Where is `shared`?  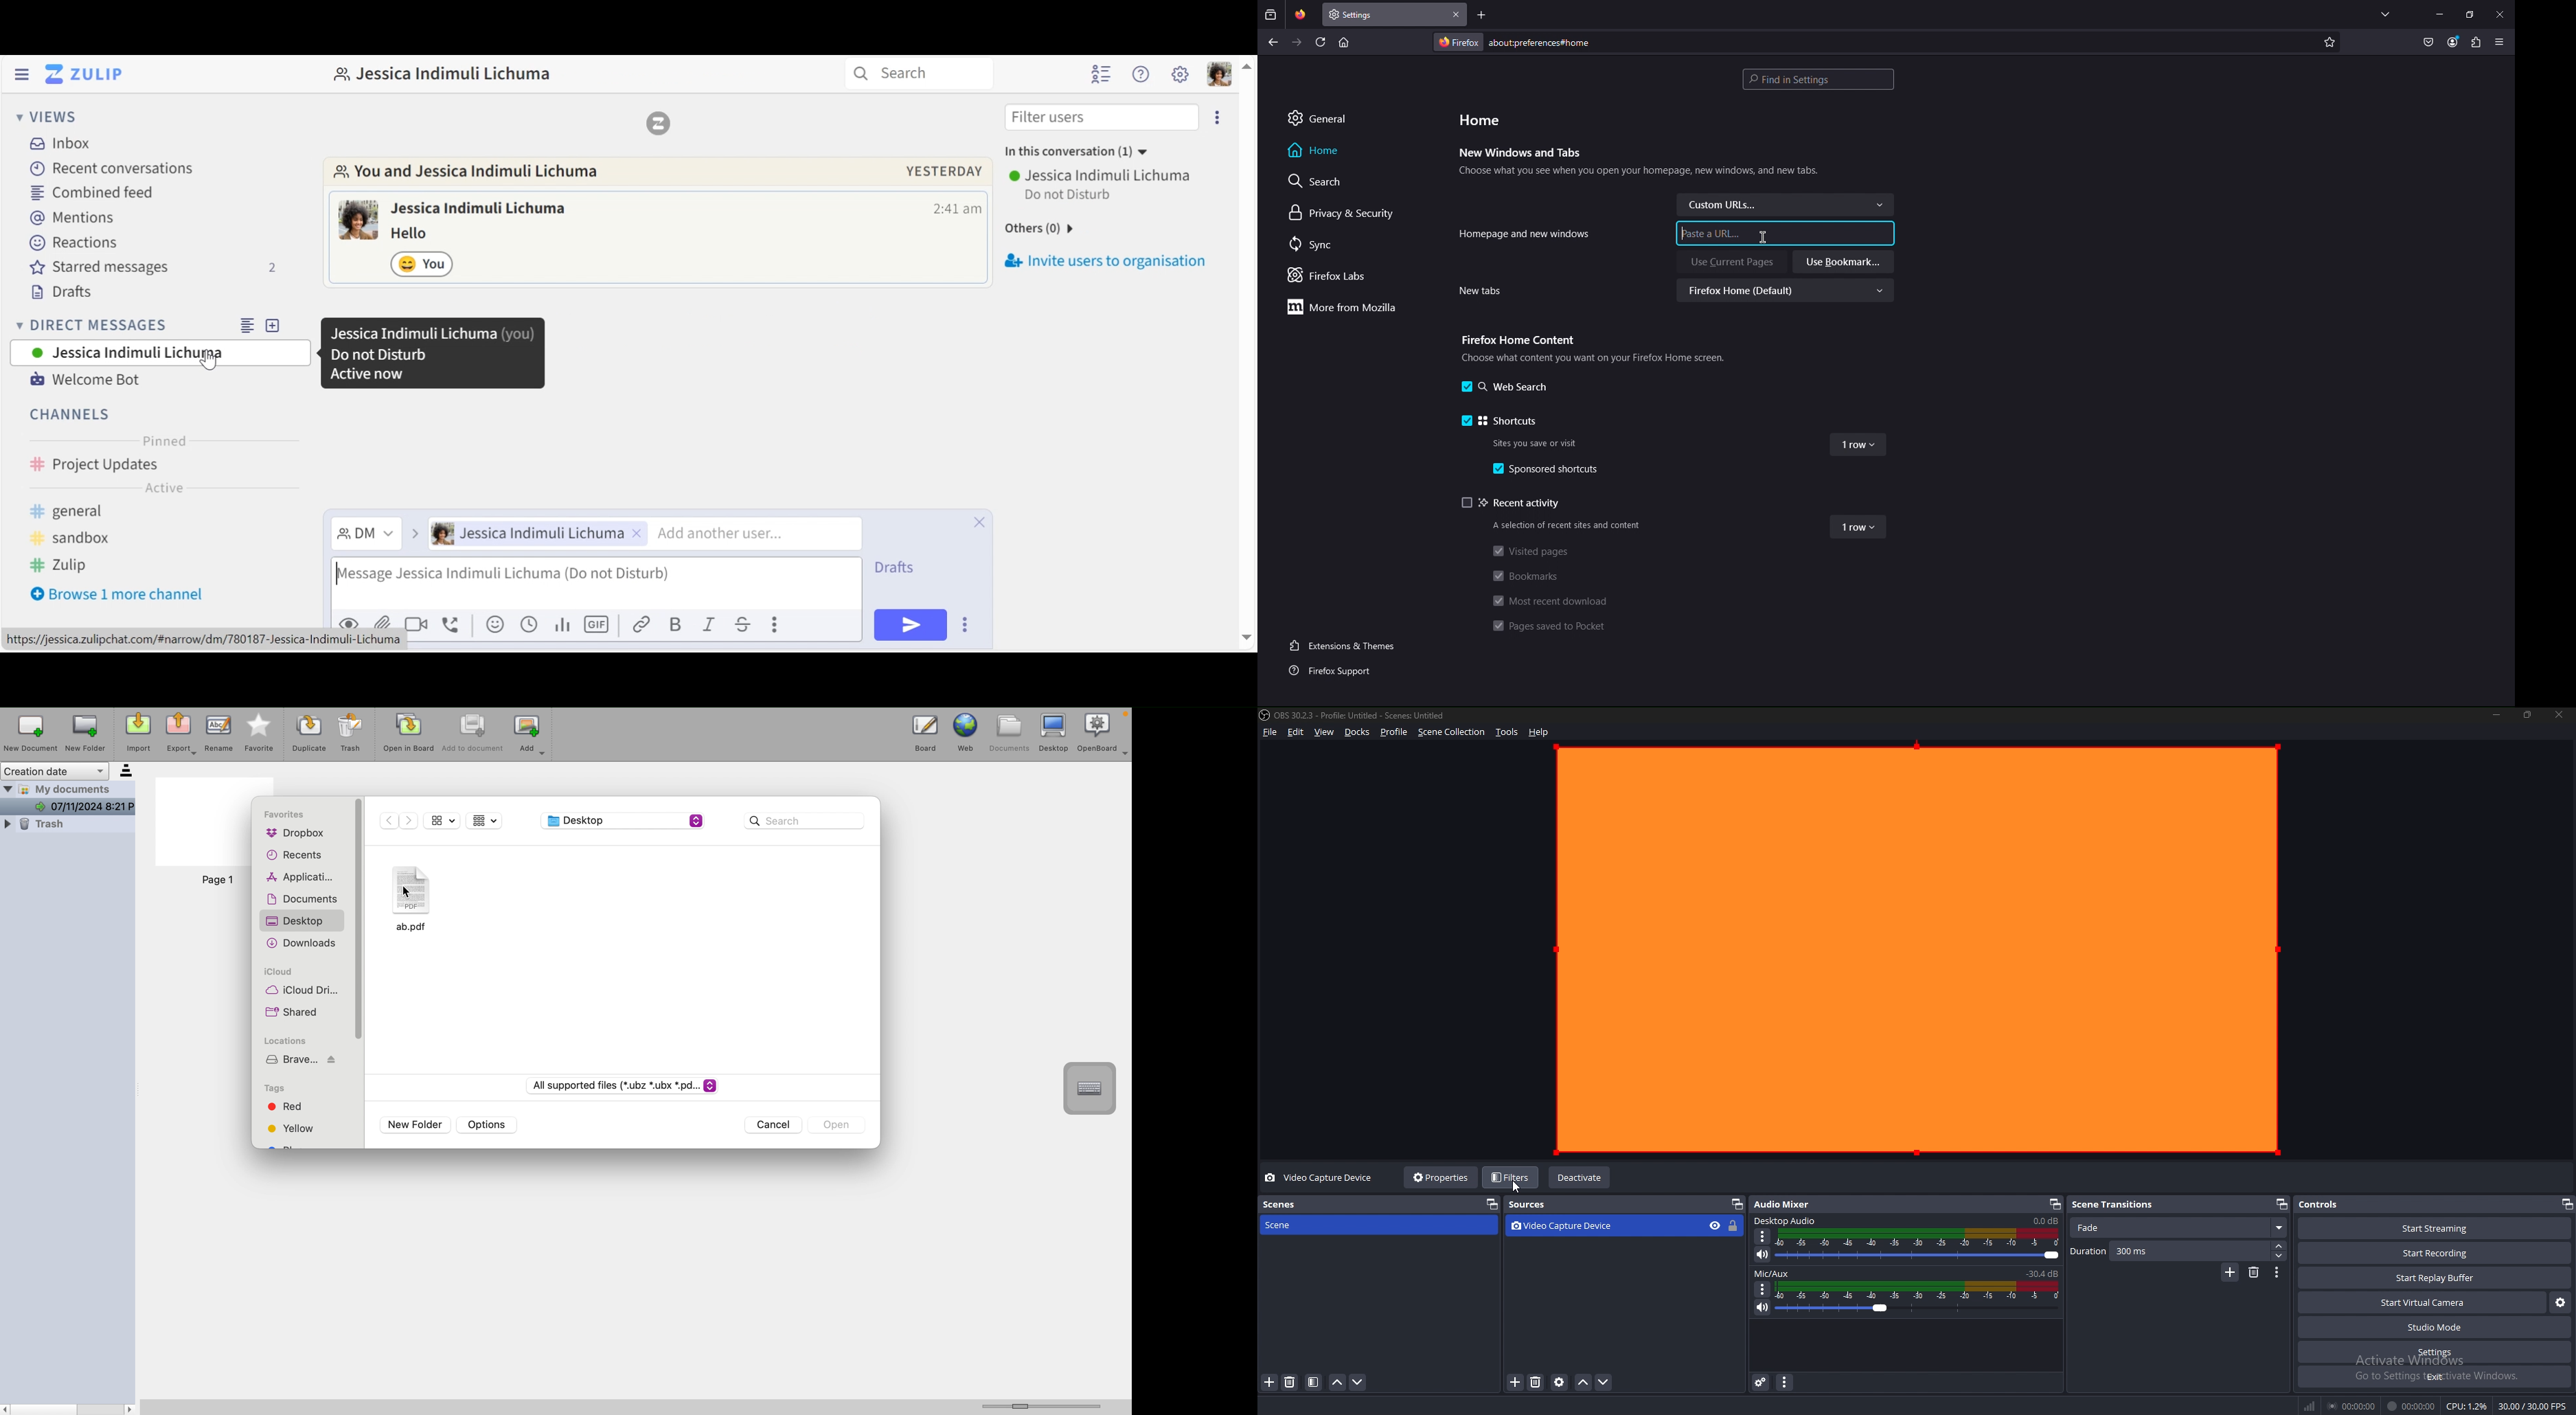 shared is located at coordinates (296, 1013).